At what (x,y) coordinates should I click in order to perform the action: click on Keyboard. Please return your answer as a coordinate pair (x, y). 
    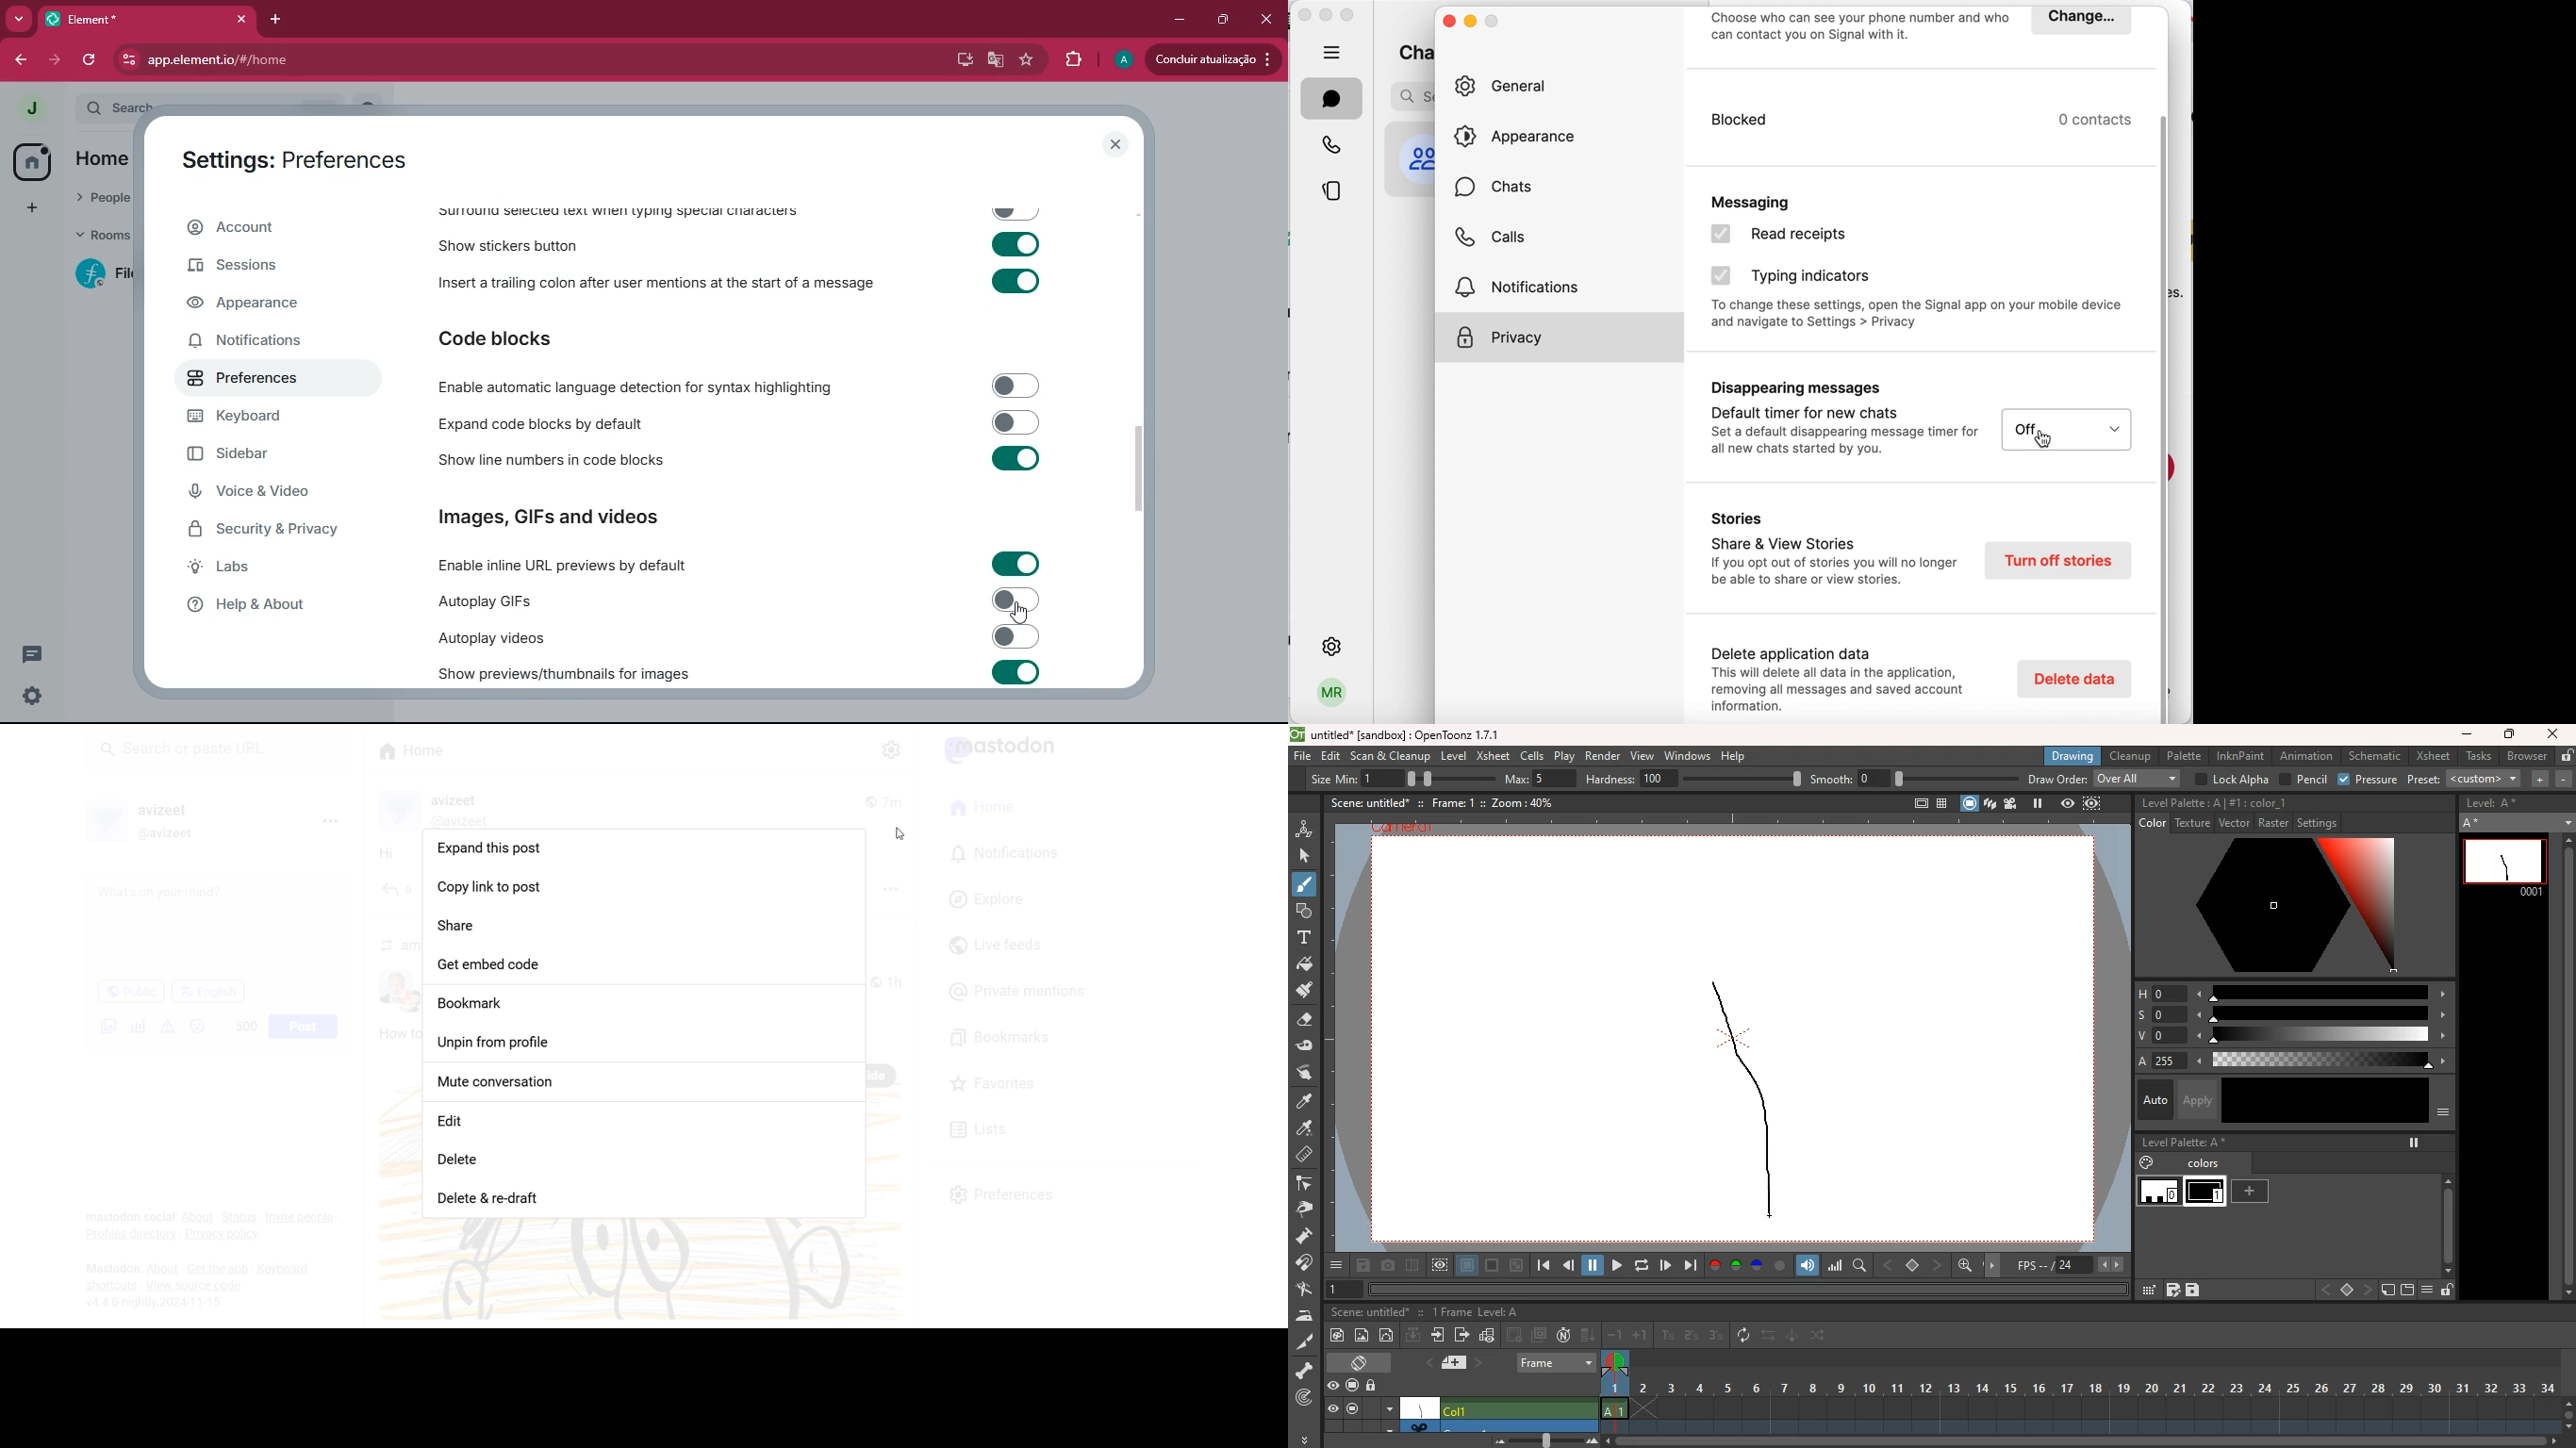
    Looking at the image, I should click on (288, 1269).